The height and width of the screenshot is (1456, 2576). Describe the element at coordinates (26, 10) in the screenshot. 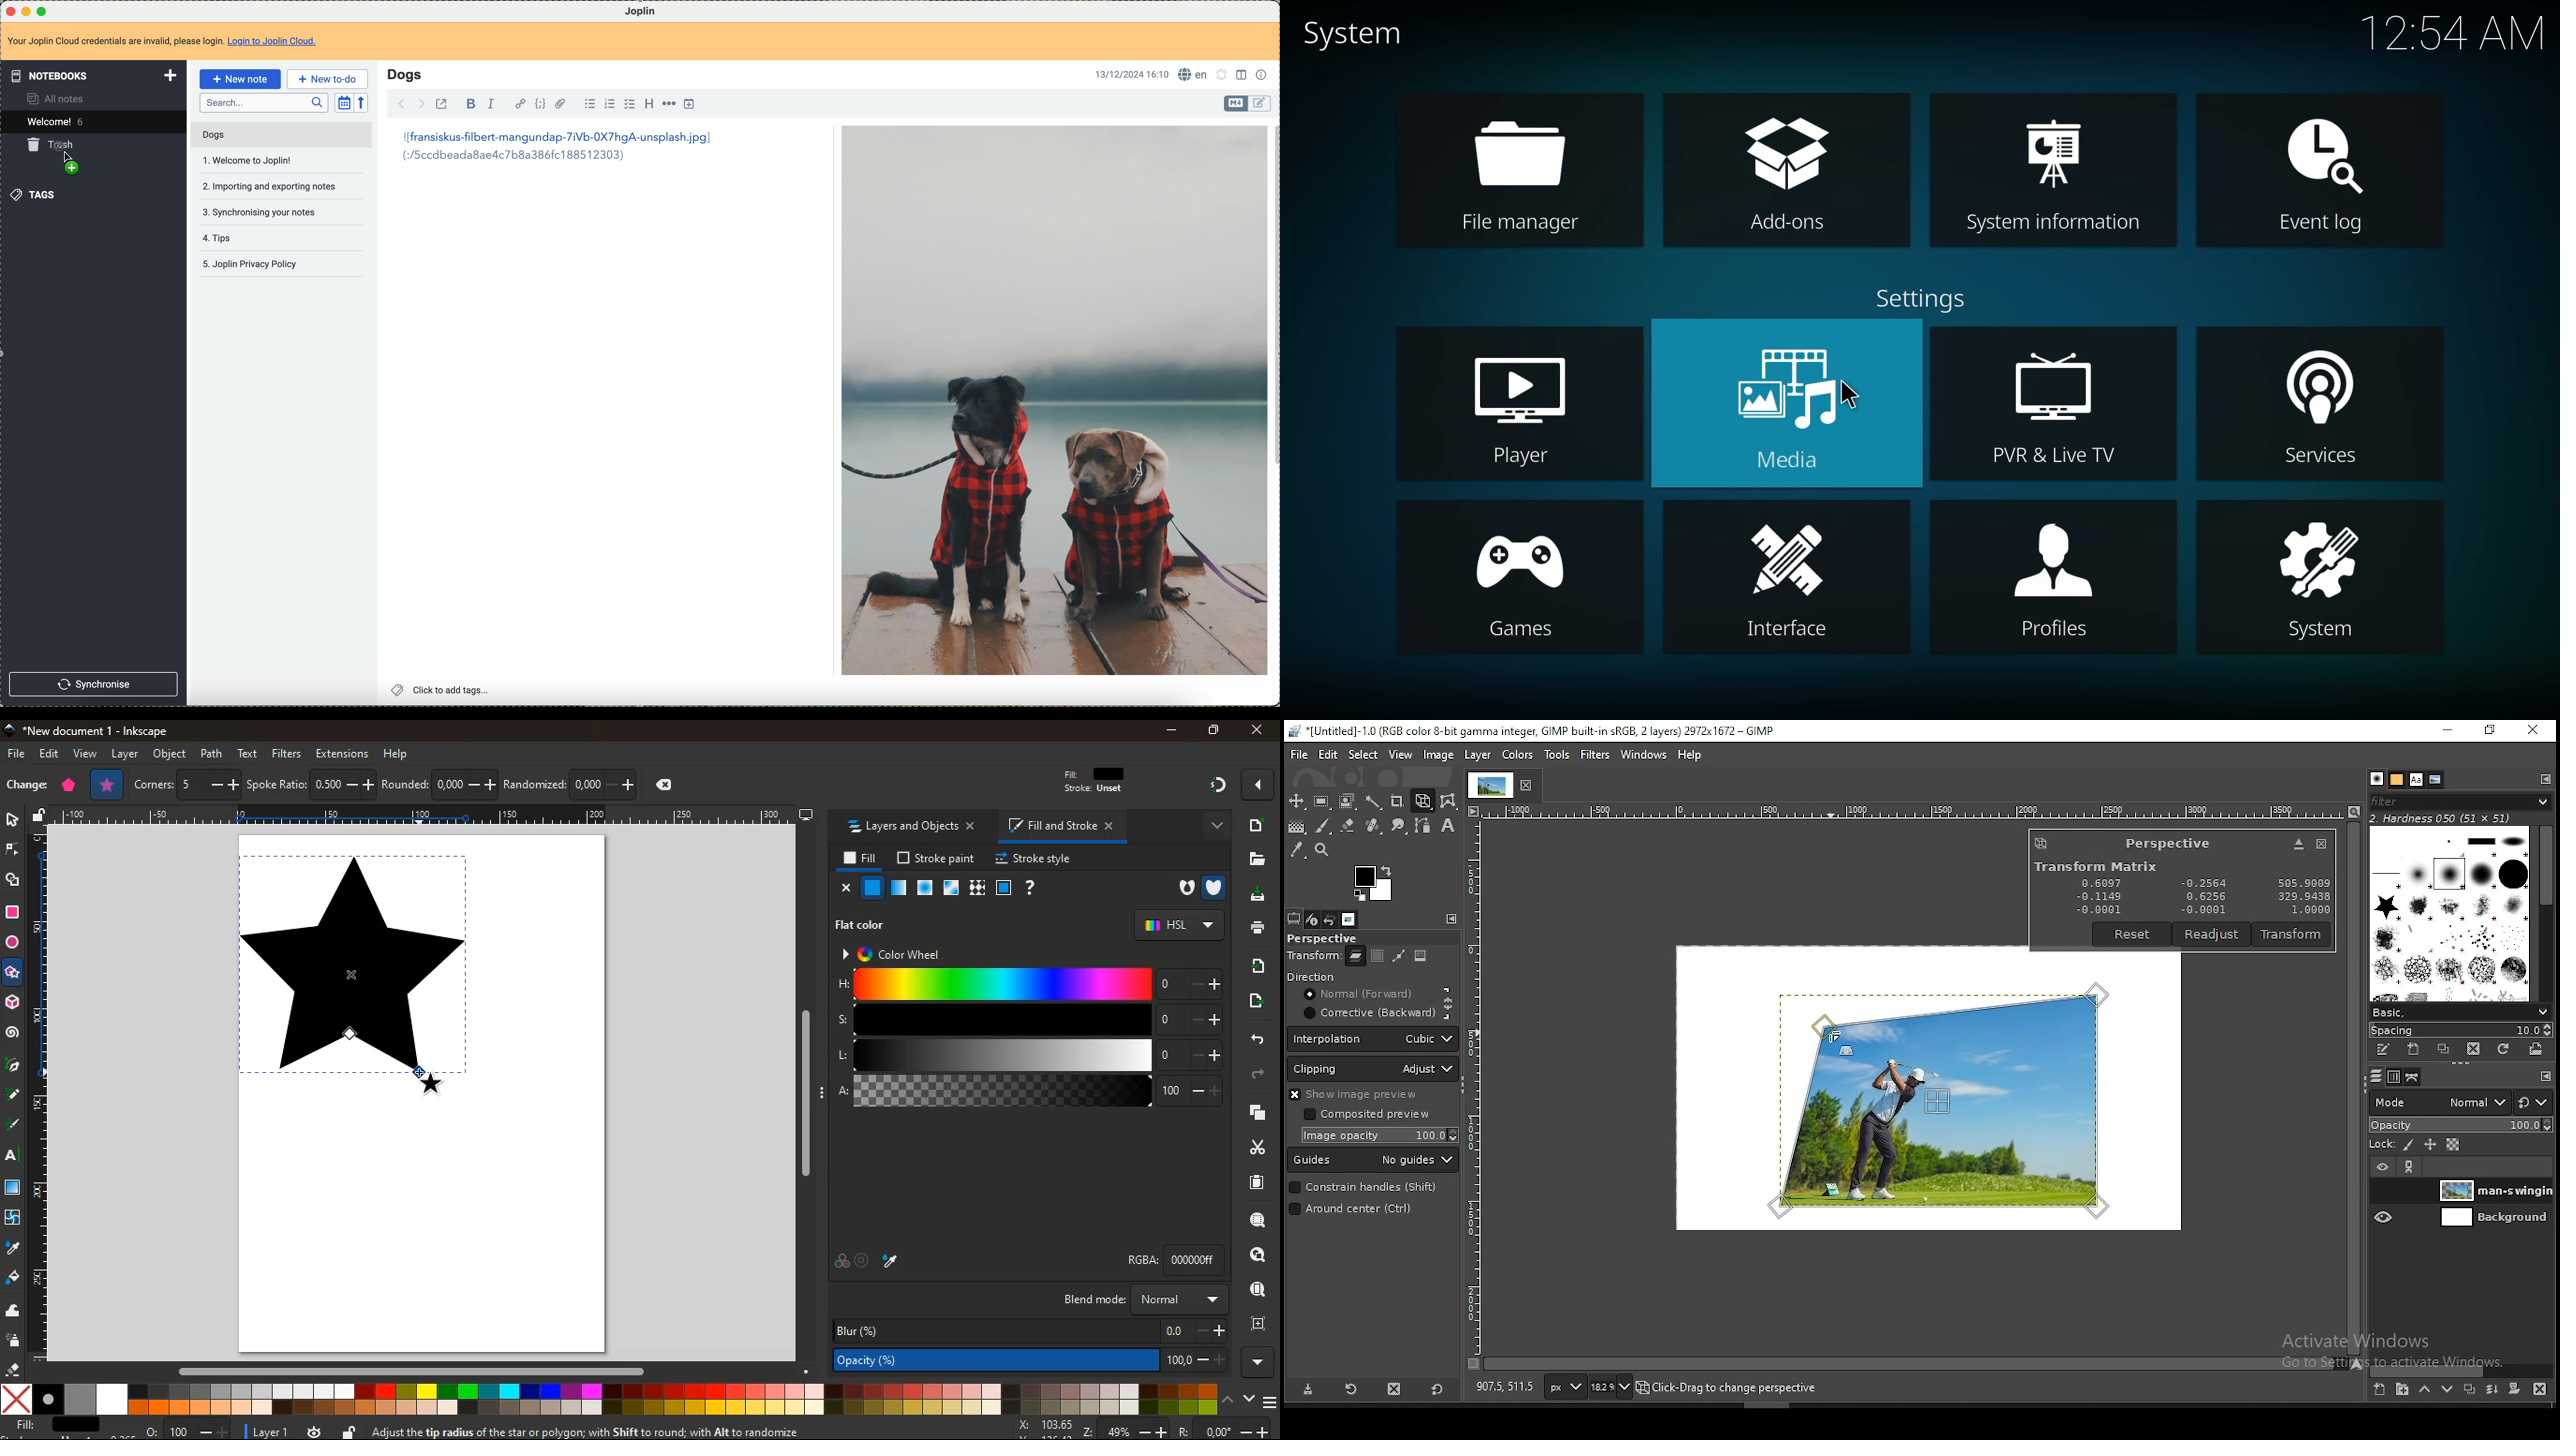

I see `minimize program` at that location.